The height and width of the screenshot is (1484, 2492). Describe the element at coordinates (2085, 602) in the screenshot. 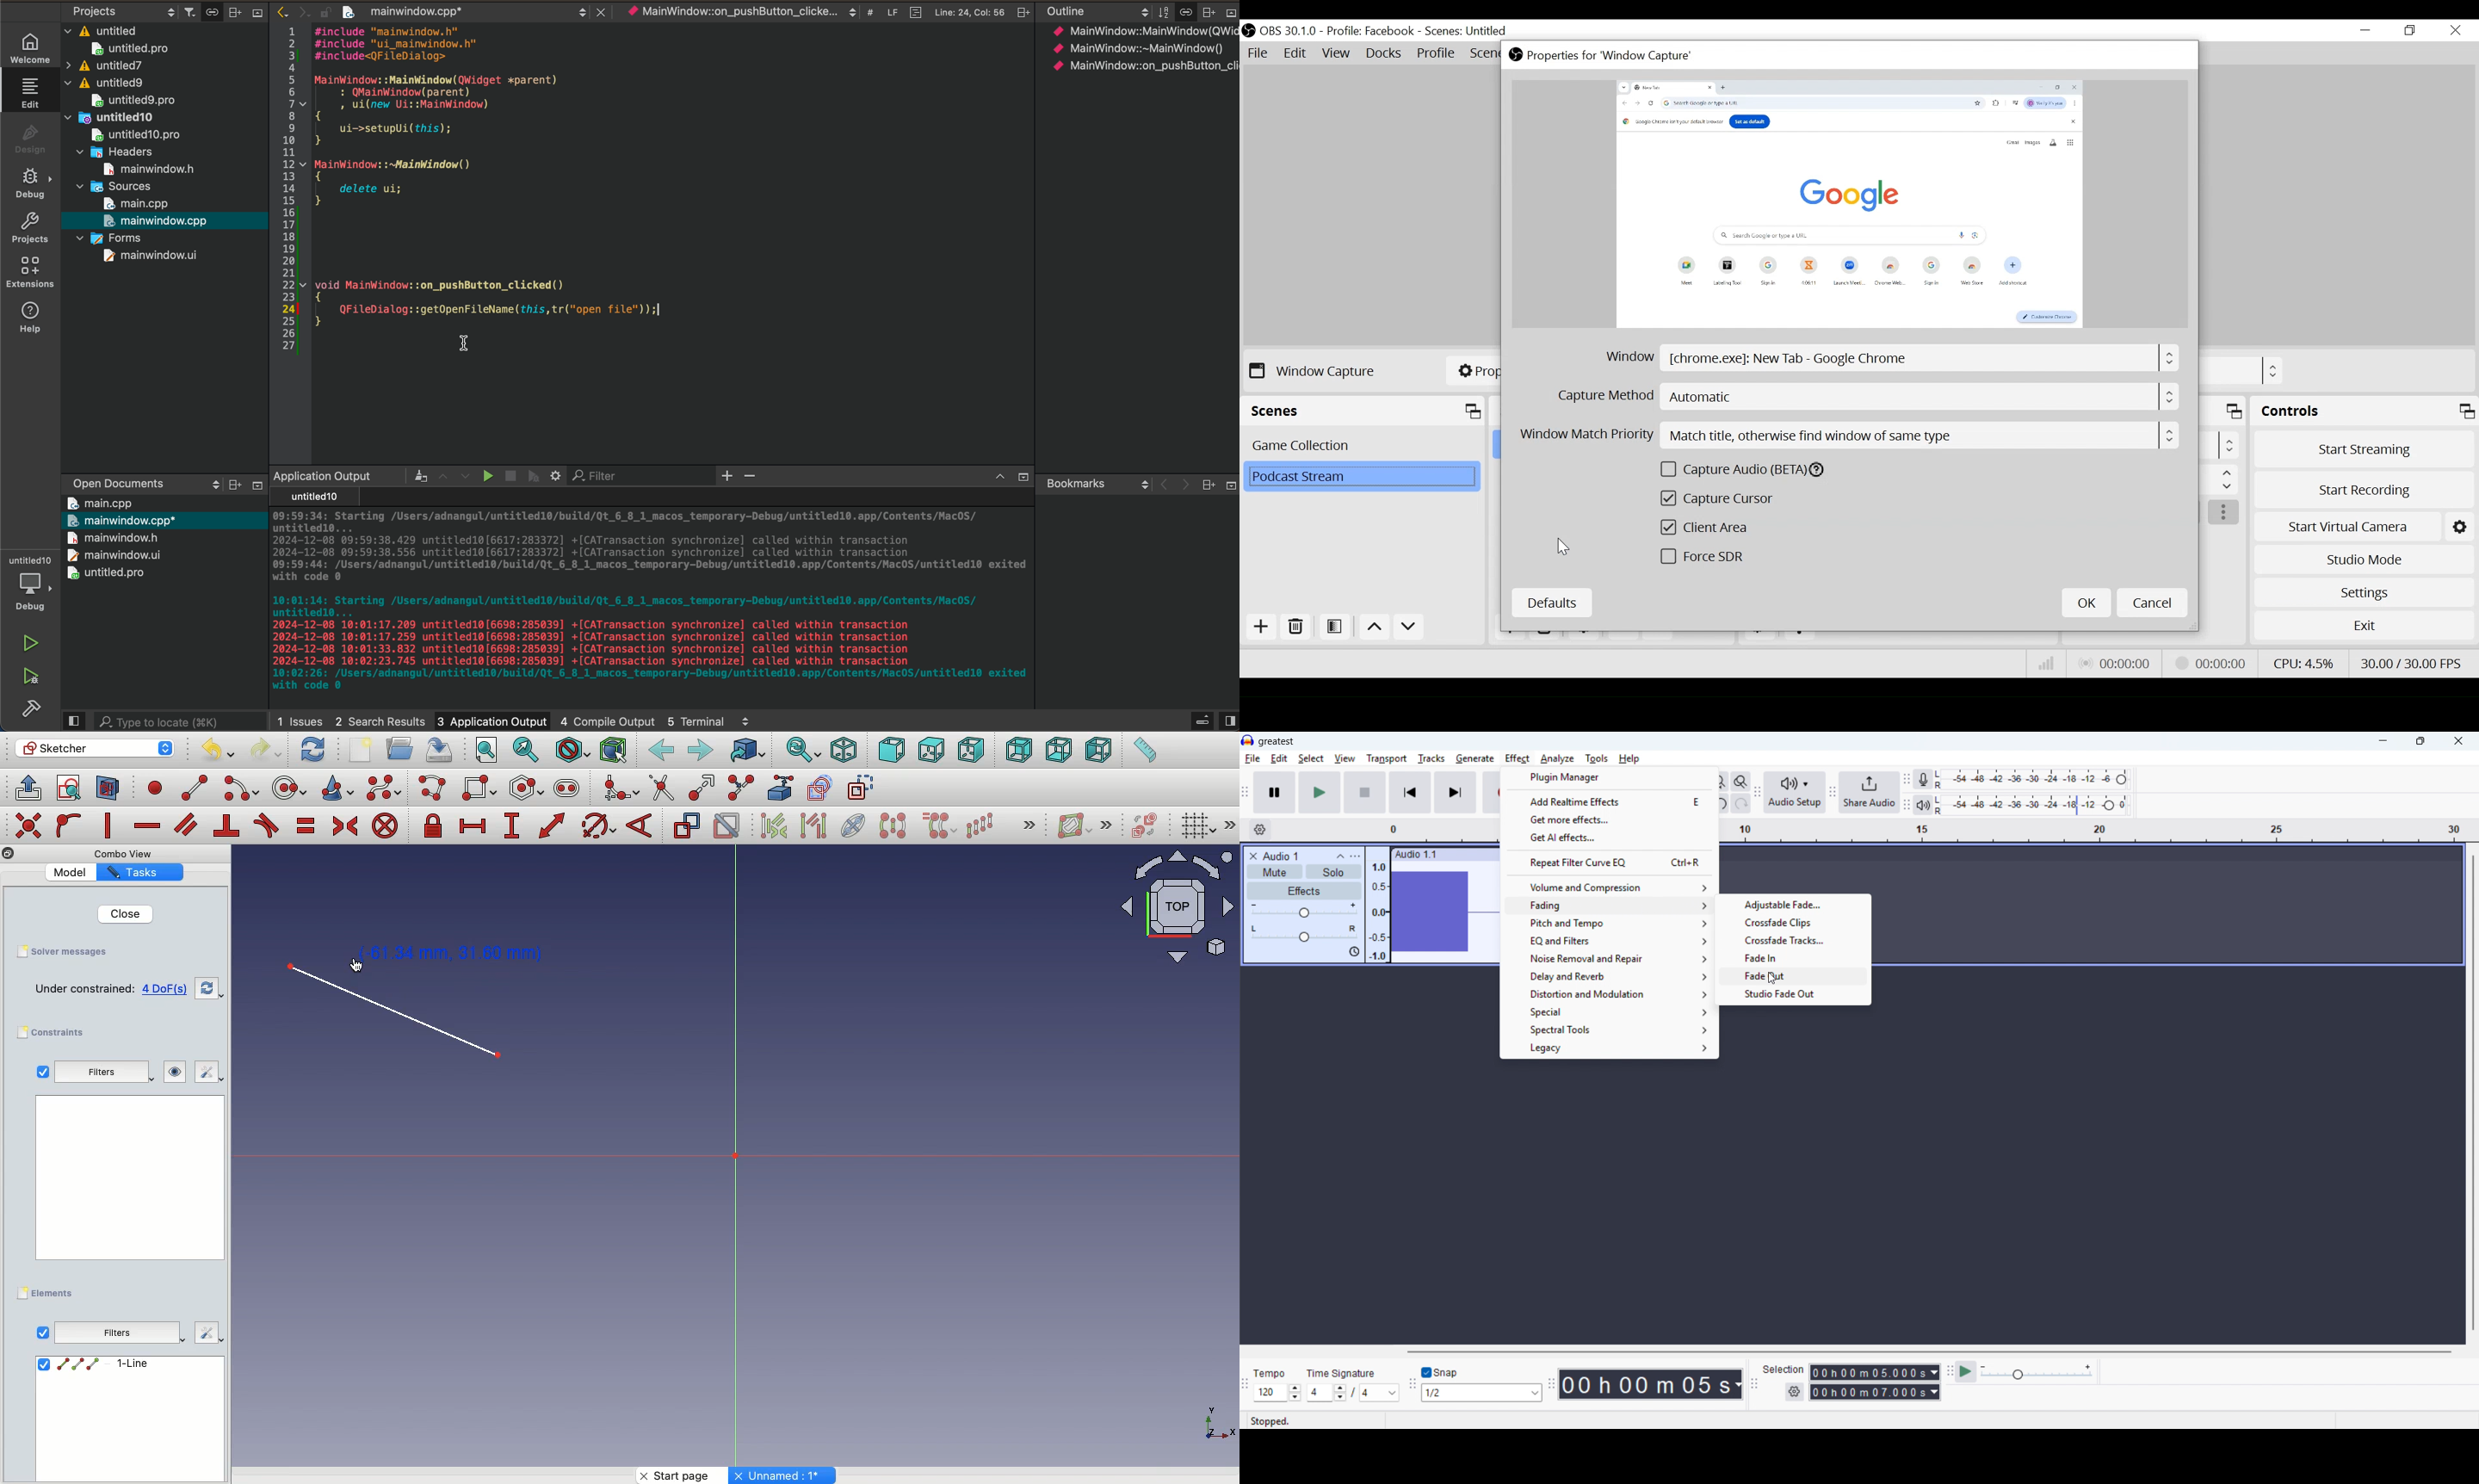

I see `OK` at that location.